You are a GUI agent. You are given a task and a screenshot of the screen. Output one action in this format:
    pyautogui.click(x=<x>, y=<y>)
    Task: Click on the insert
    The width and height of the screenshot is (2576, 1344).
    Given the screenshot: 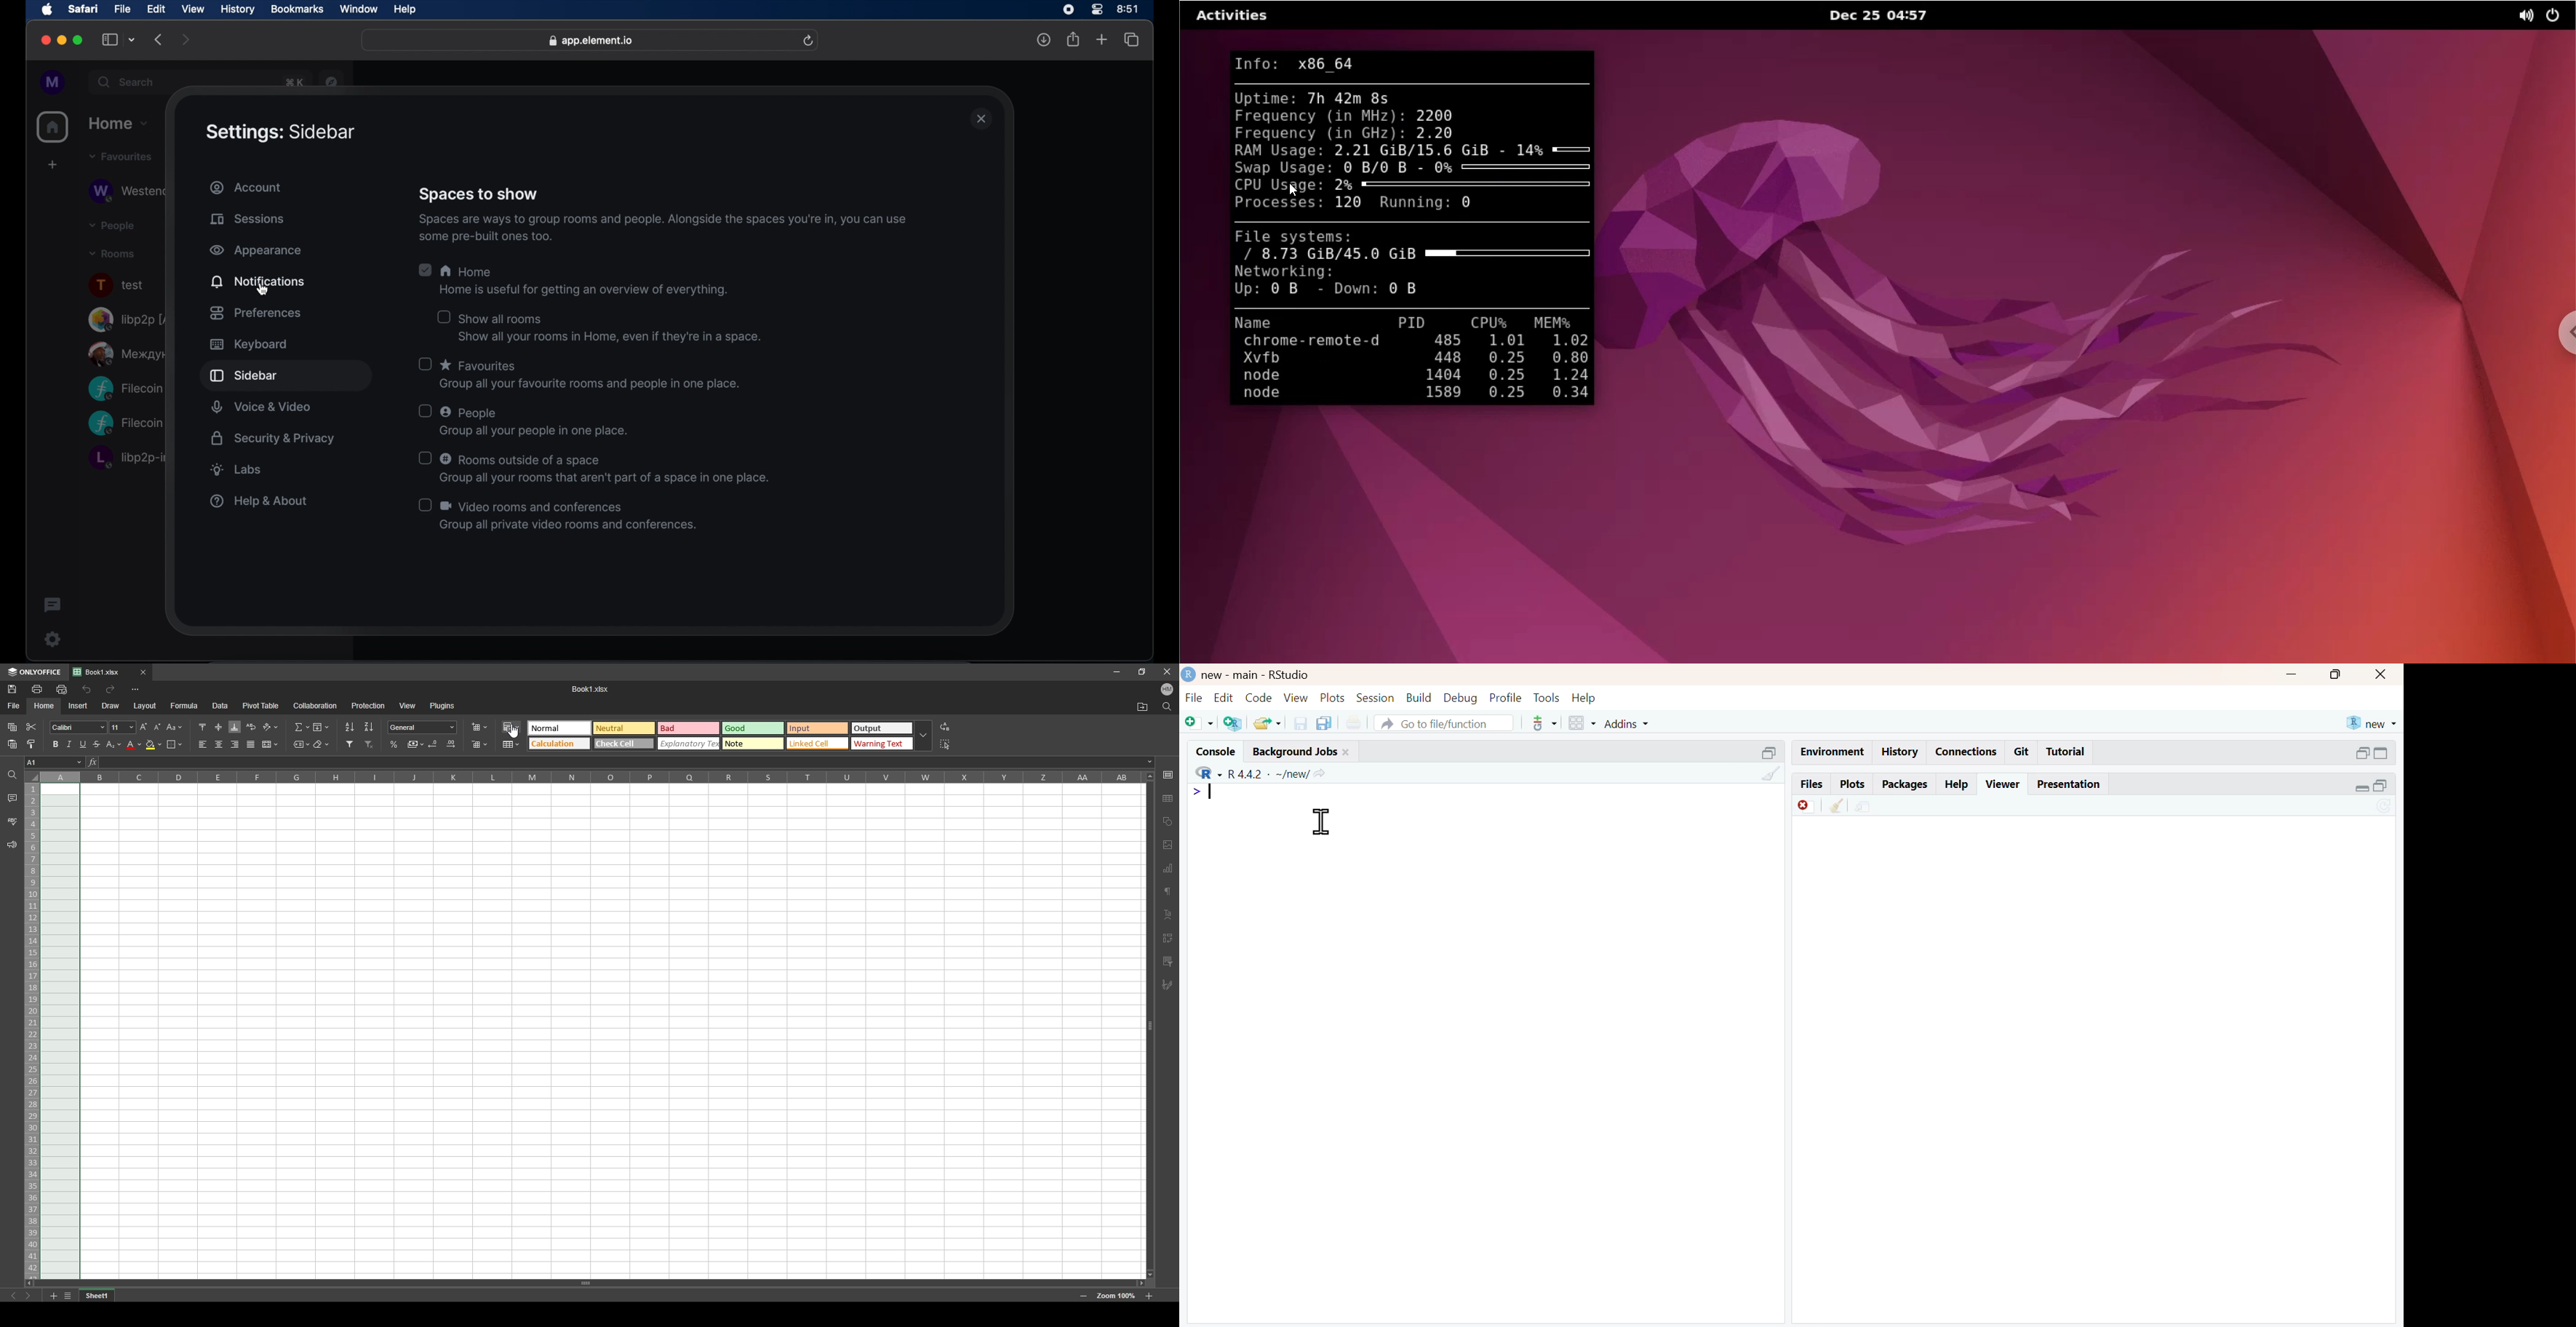 What is the action you would take?
    pyautogui.click(x=76, y=705)
    